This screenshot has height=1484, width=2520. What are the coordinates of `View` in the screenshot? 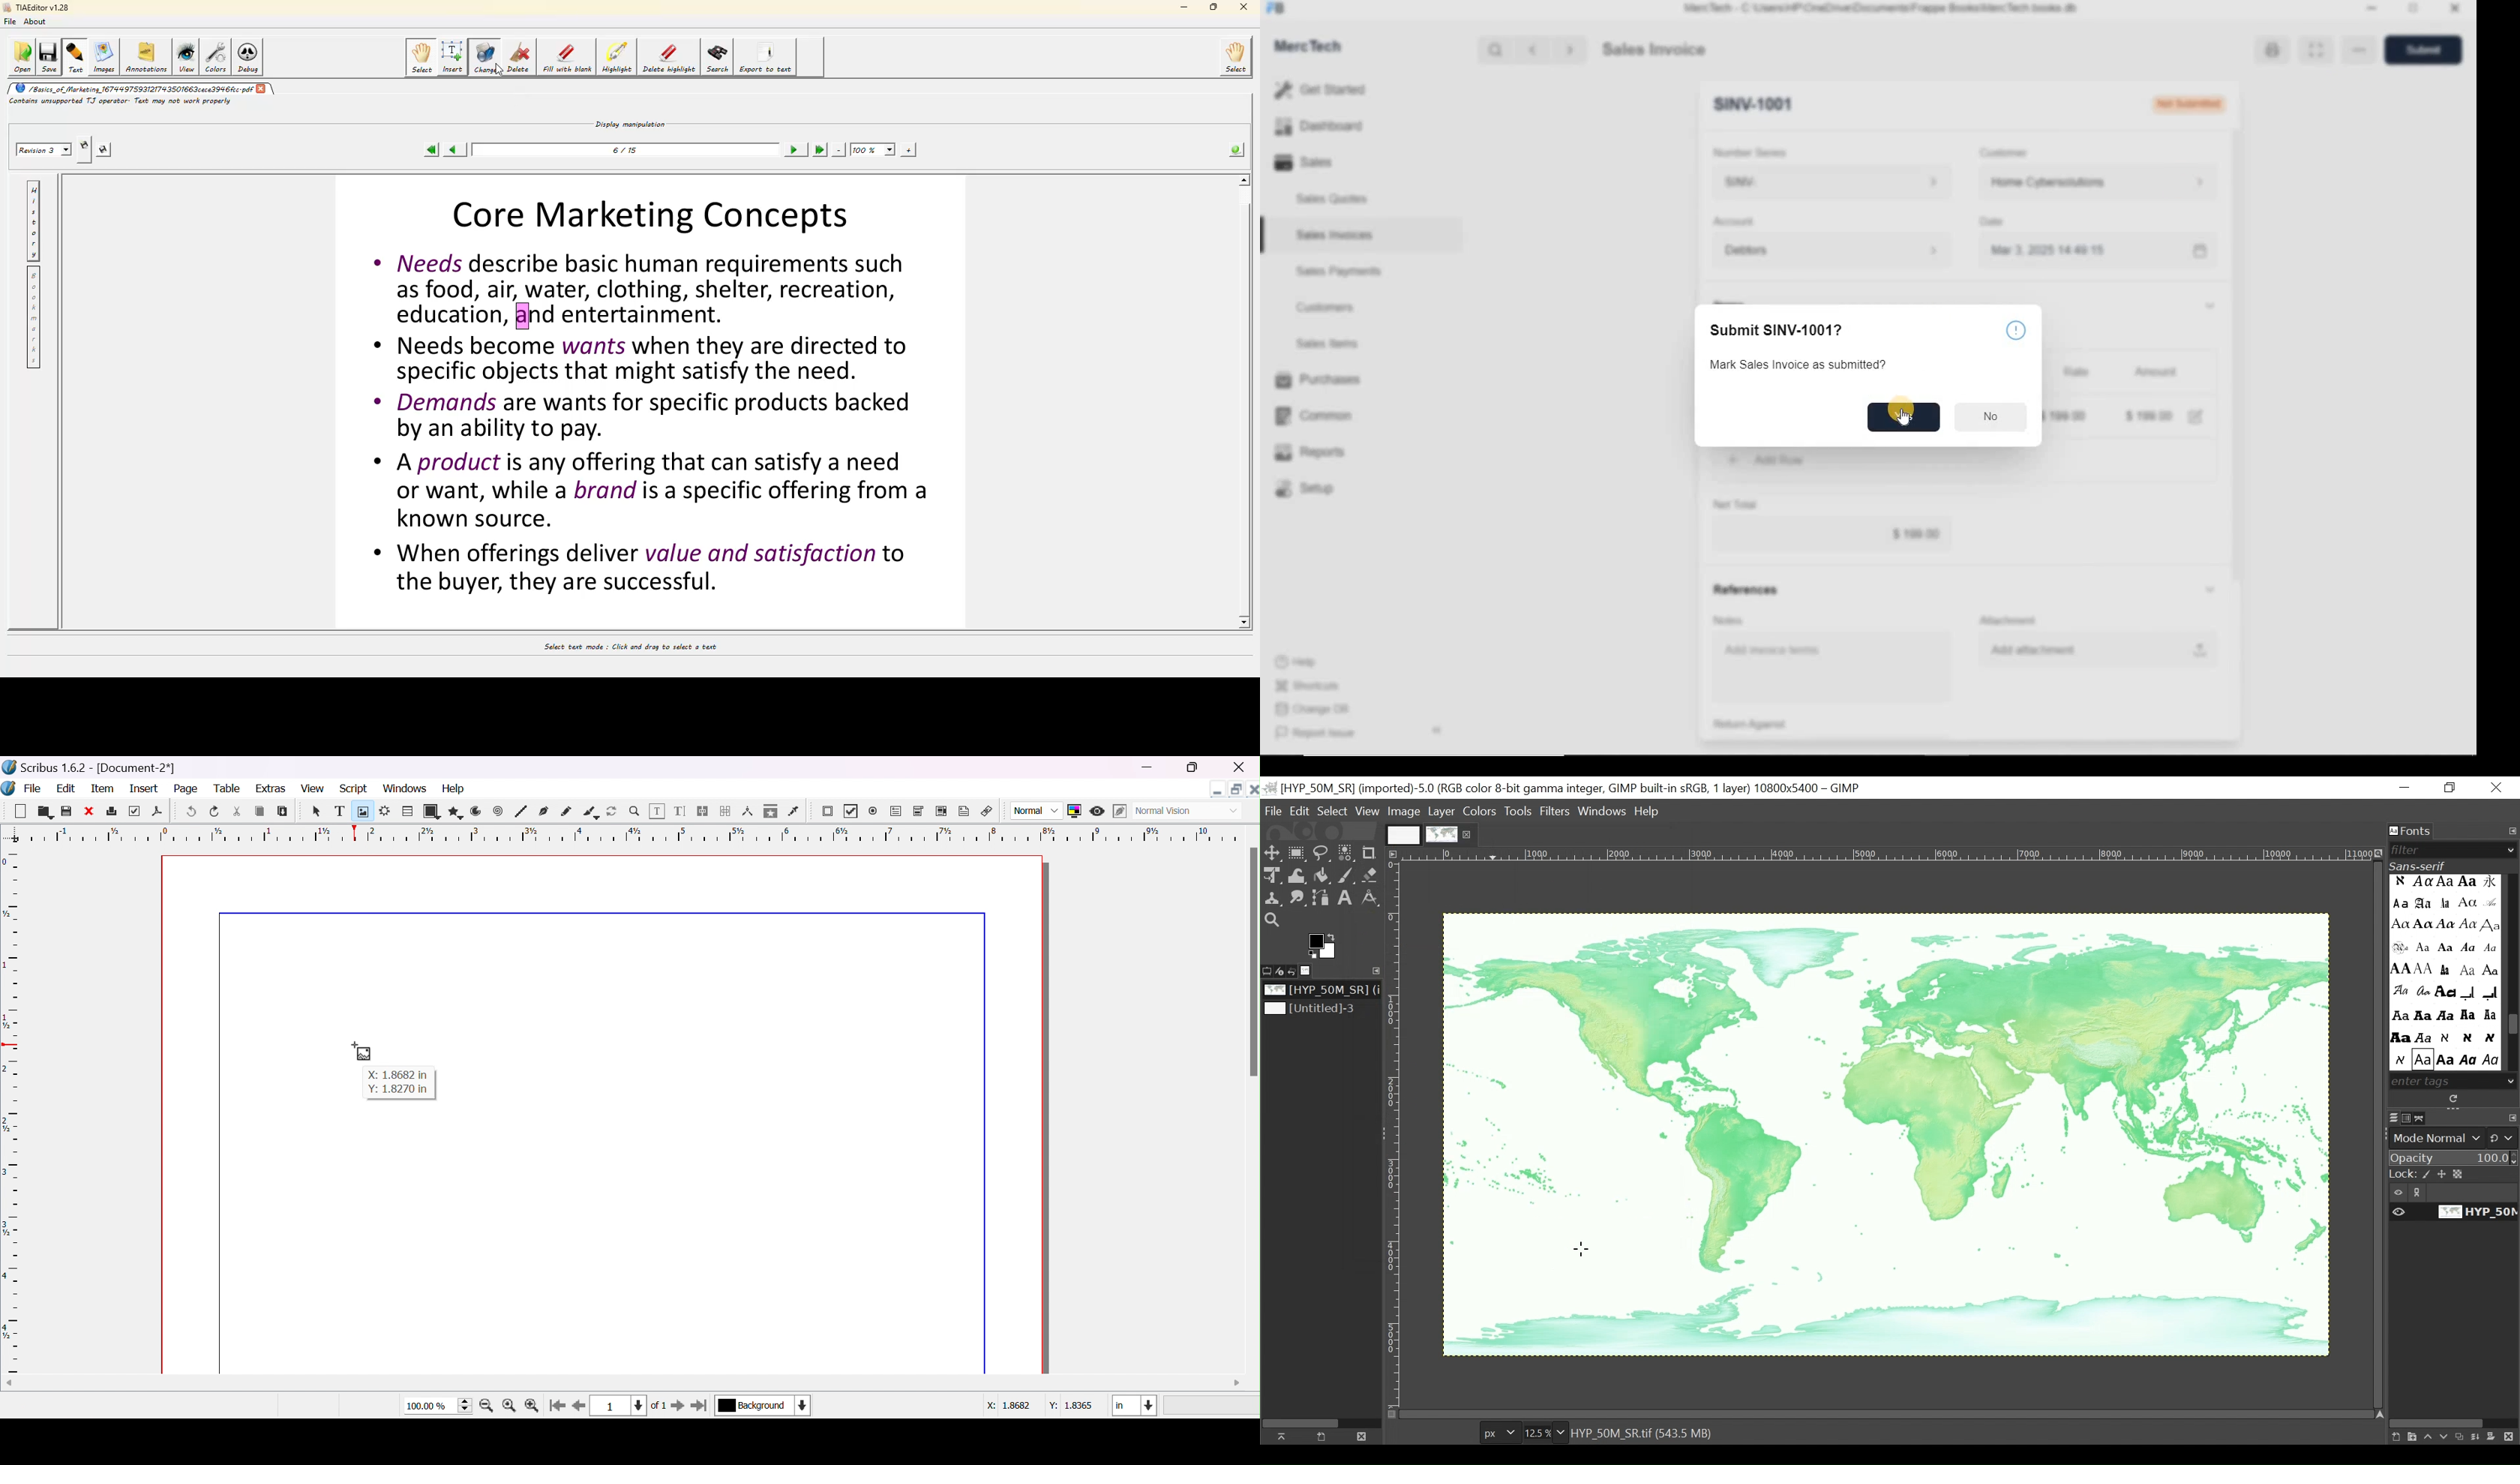 It's located at (1368, 812).